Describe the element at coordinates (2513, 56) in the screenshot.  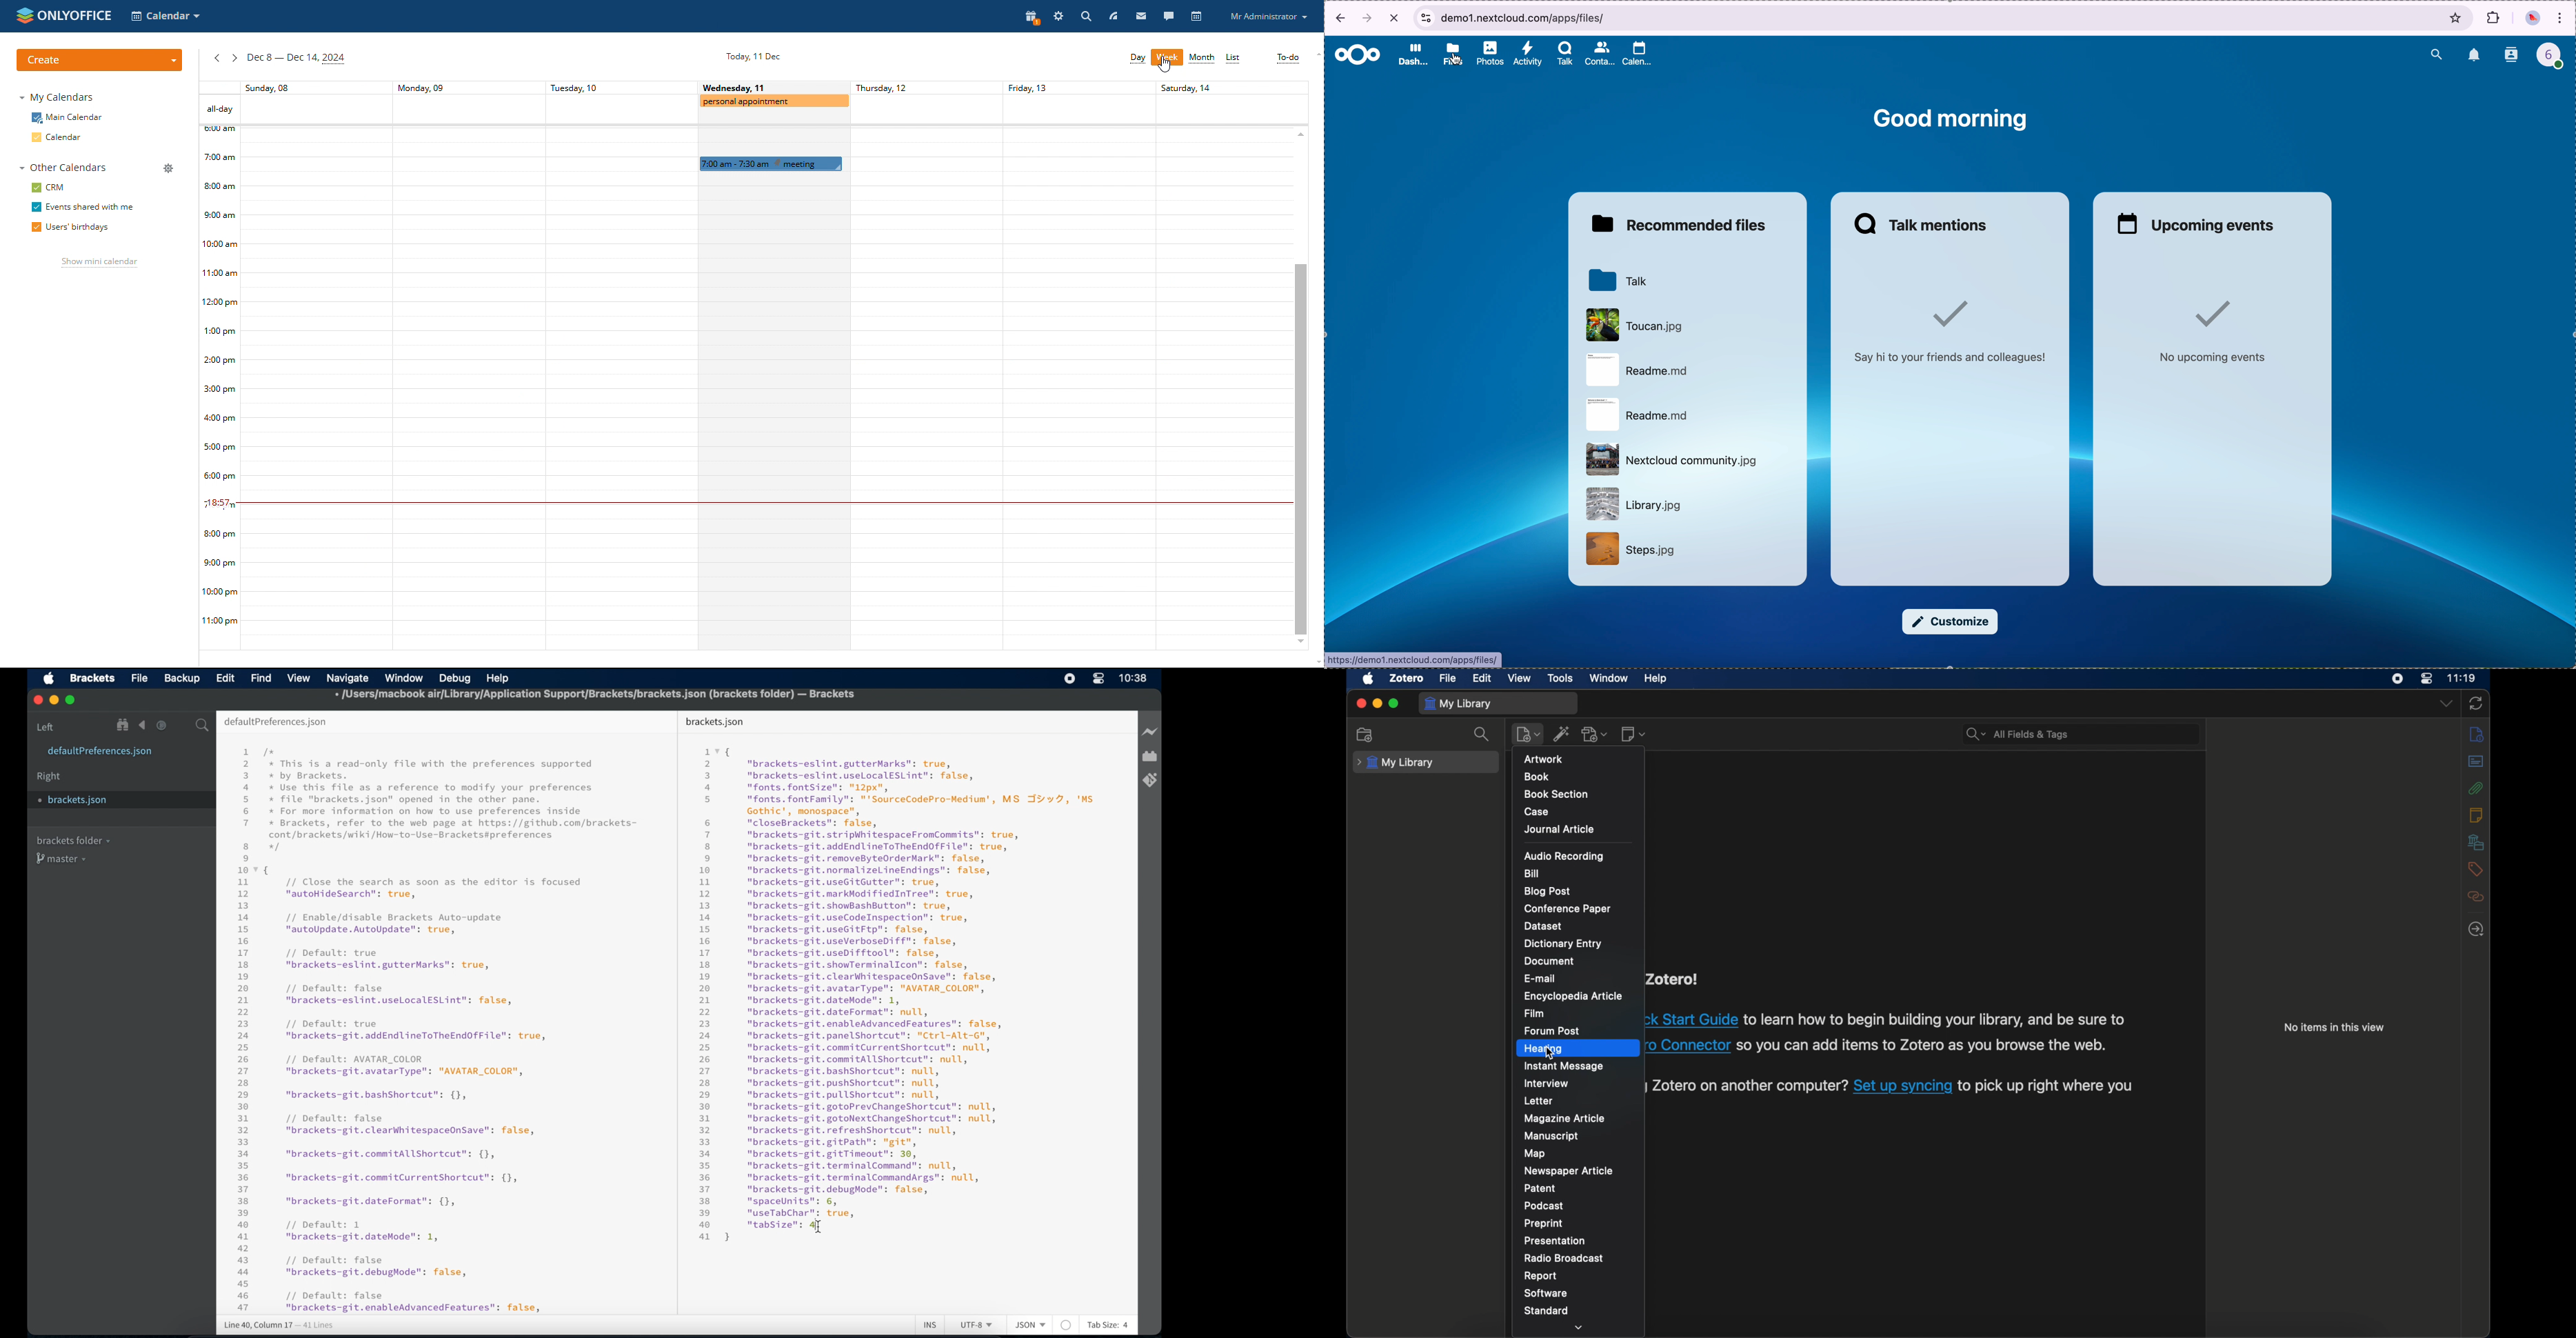
I see `contacts` at that location.